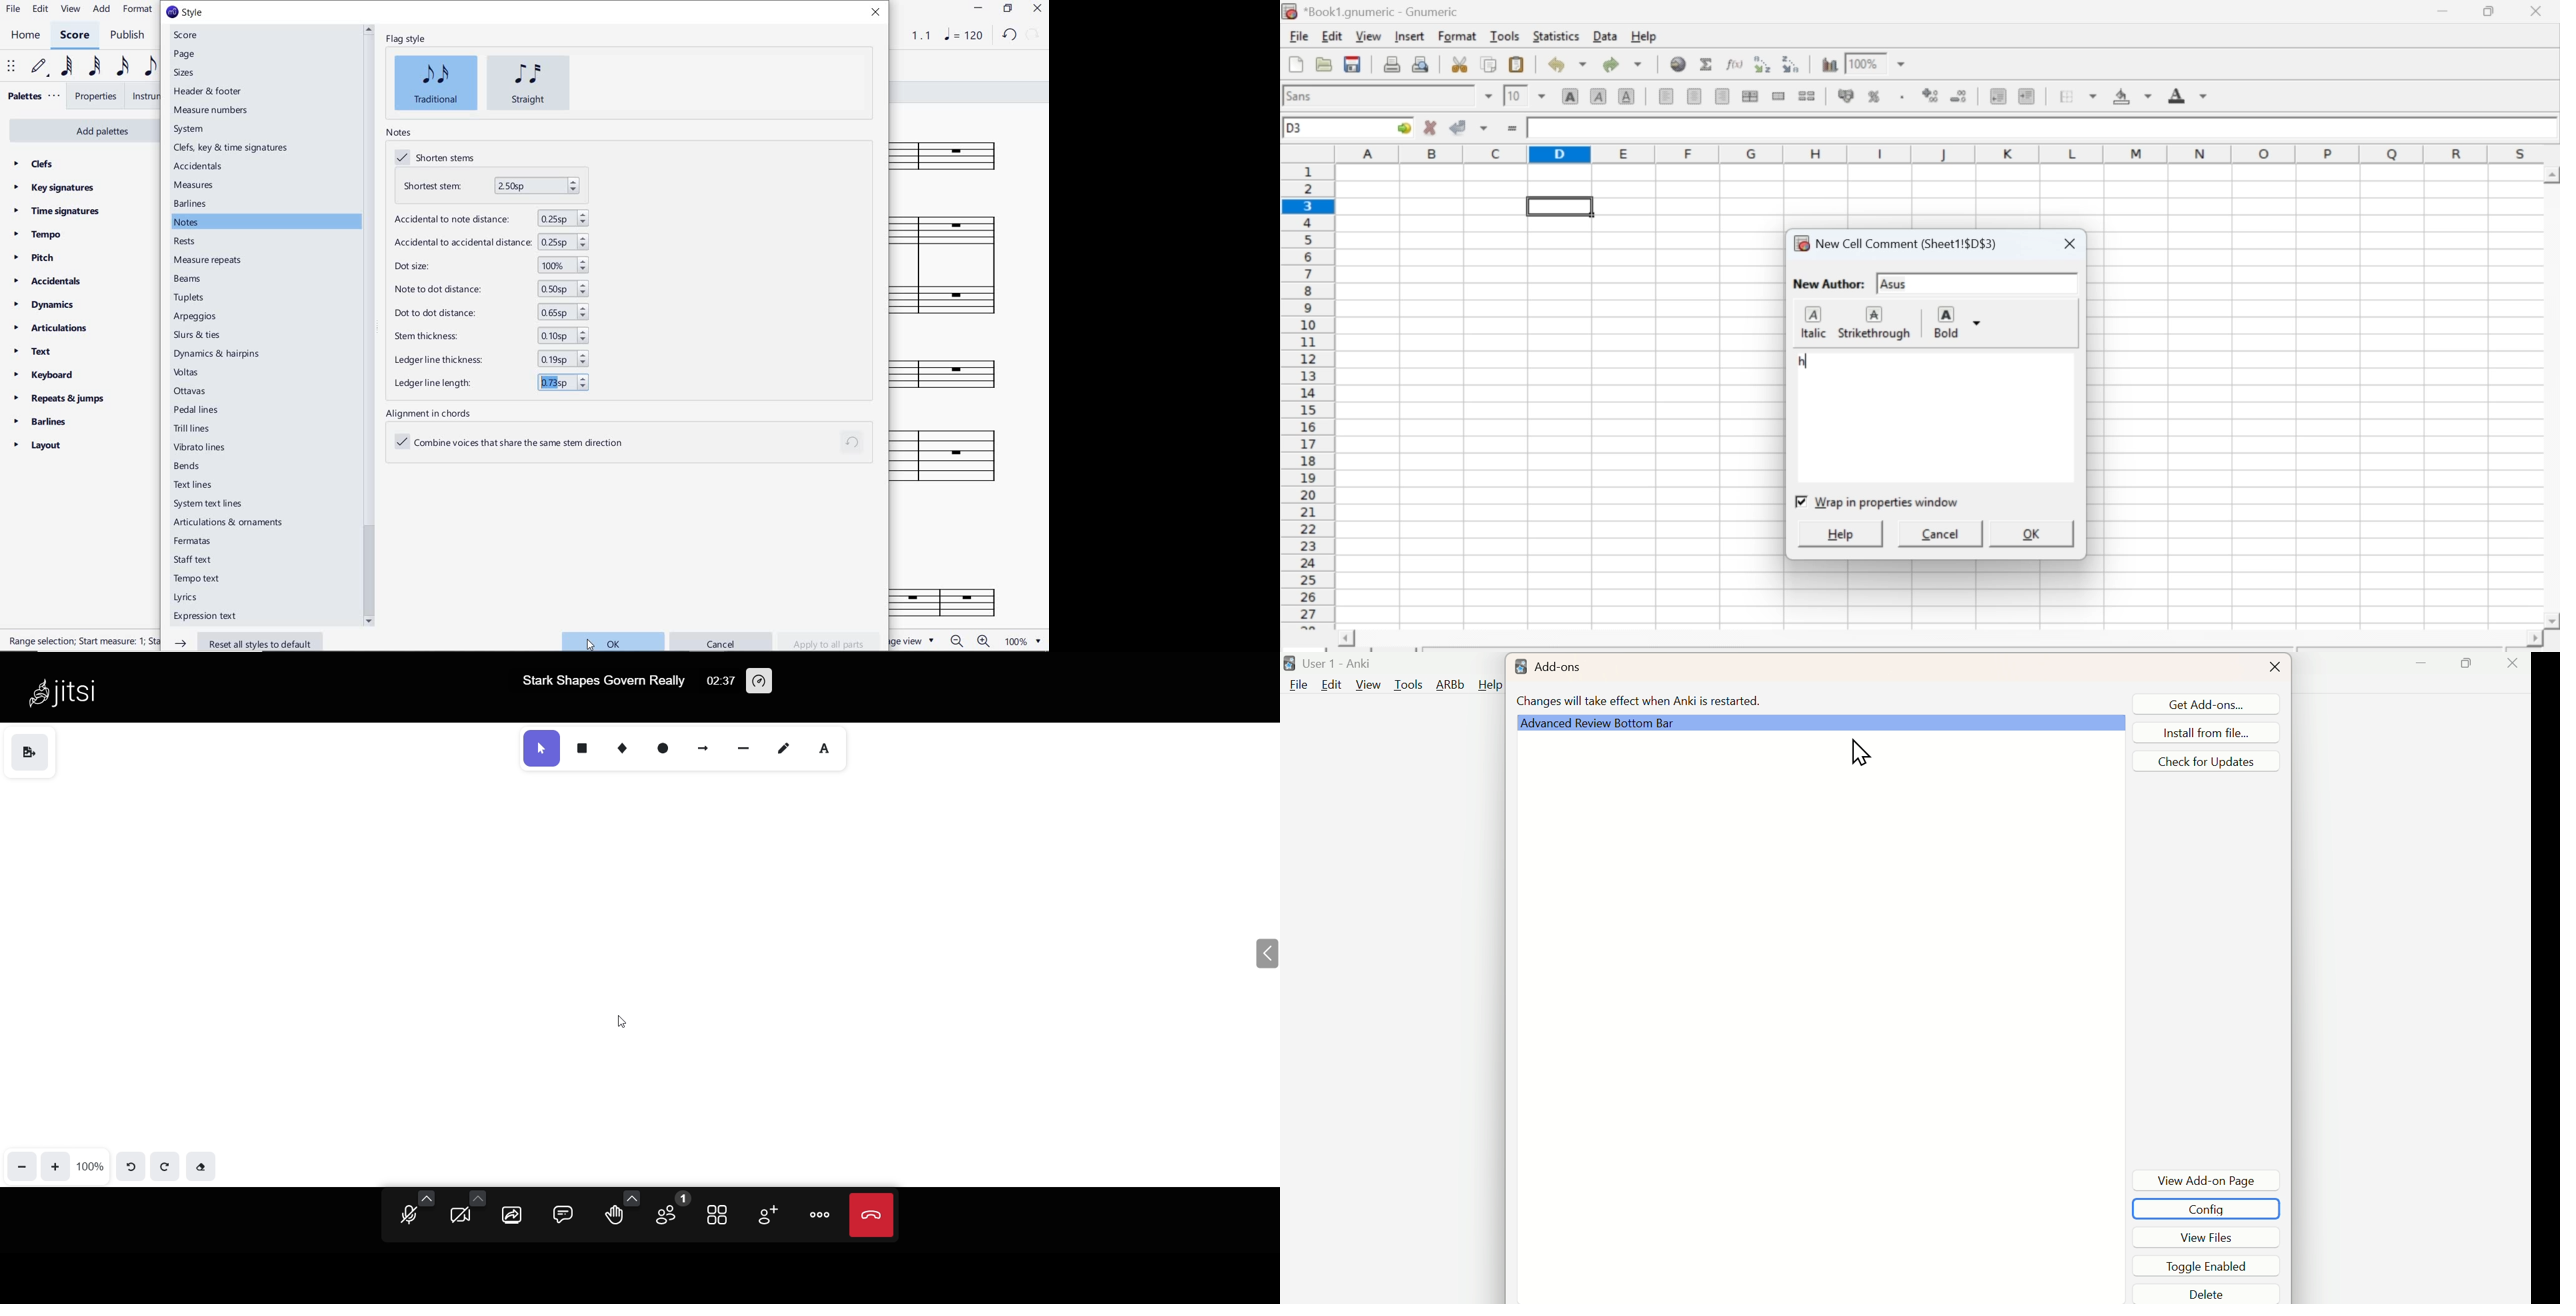 Image resolution: width=2576 pixels, height=1316 pixels. What do you see at coordinates (1640, 700) in the screenshot?
I see `Changes will take effect when Anki is restarted.` at bounding box center [1640, 700].